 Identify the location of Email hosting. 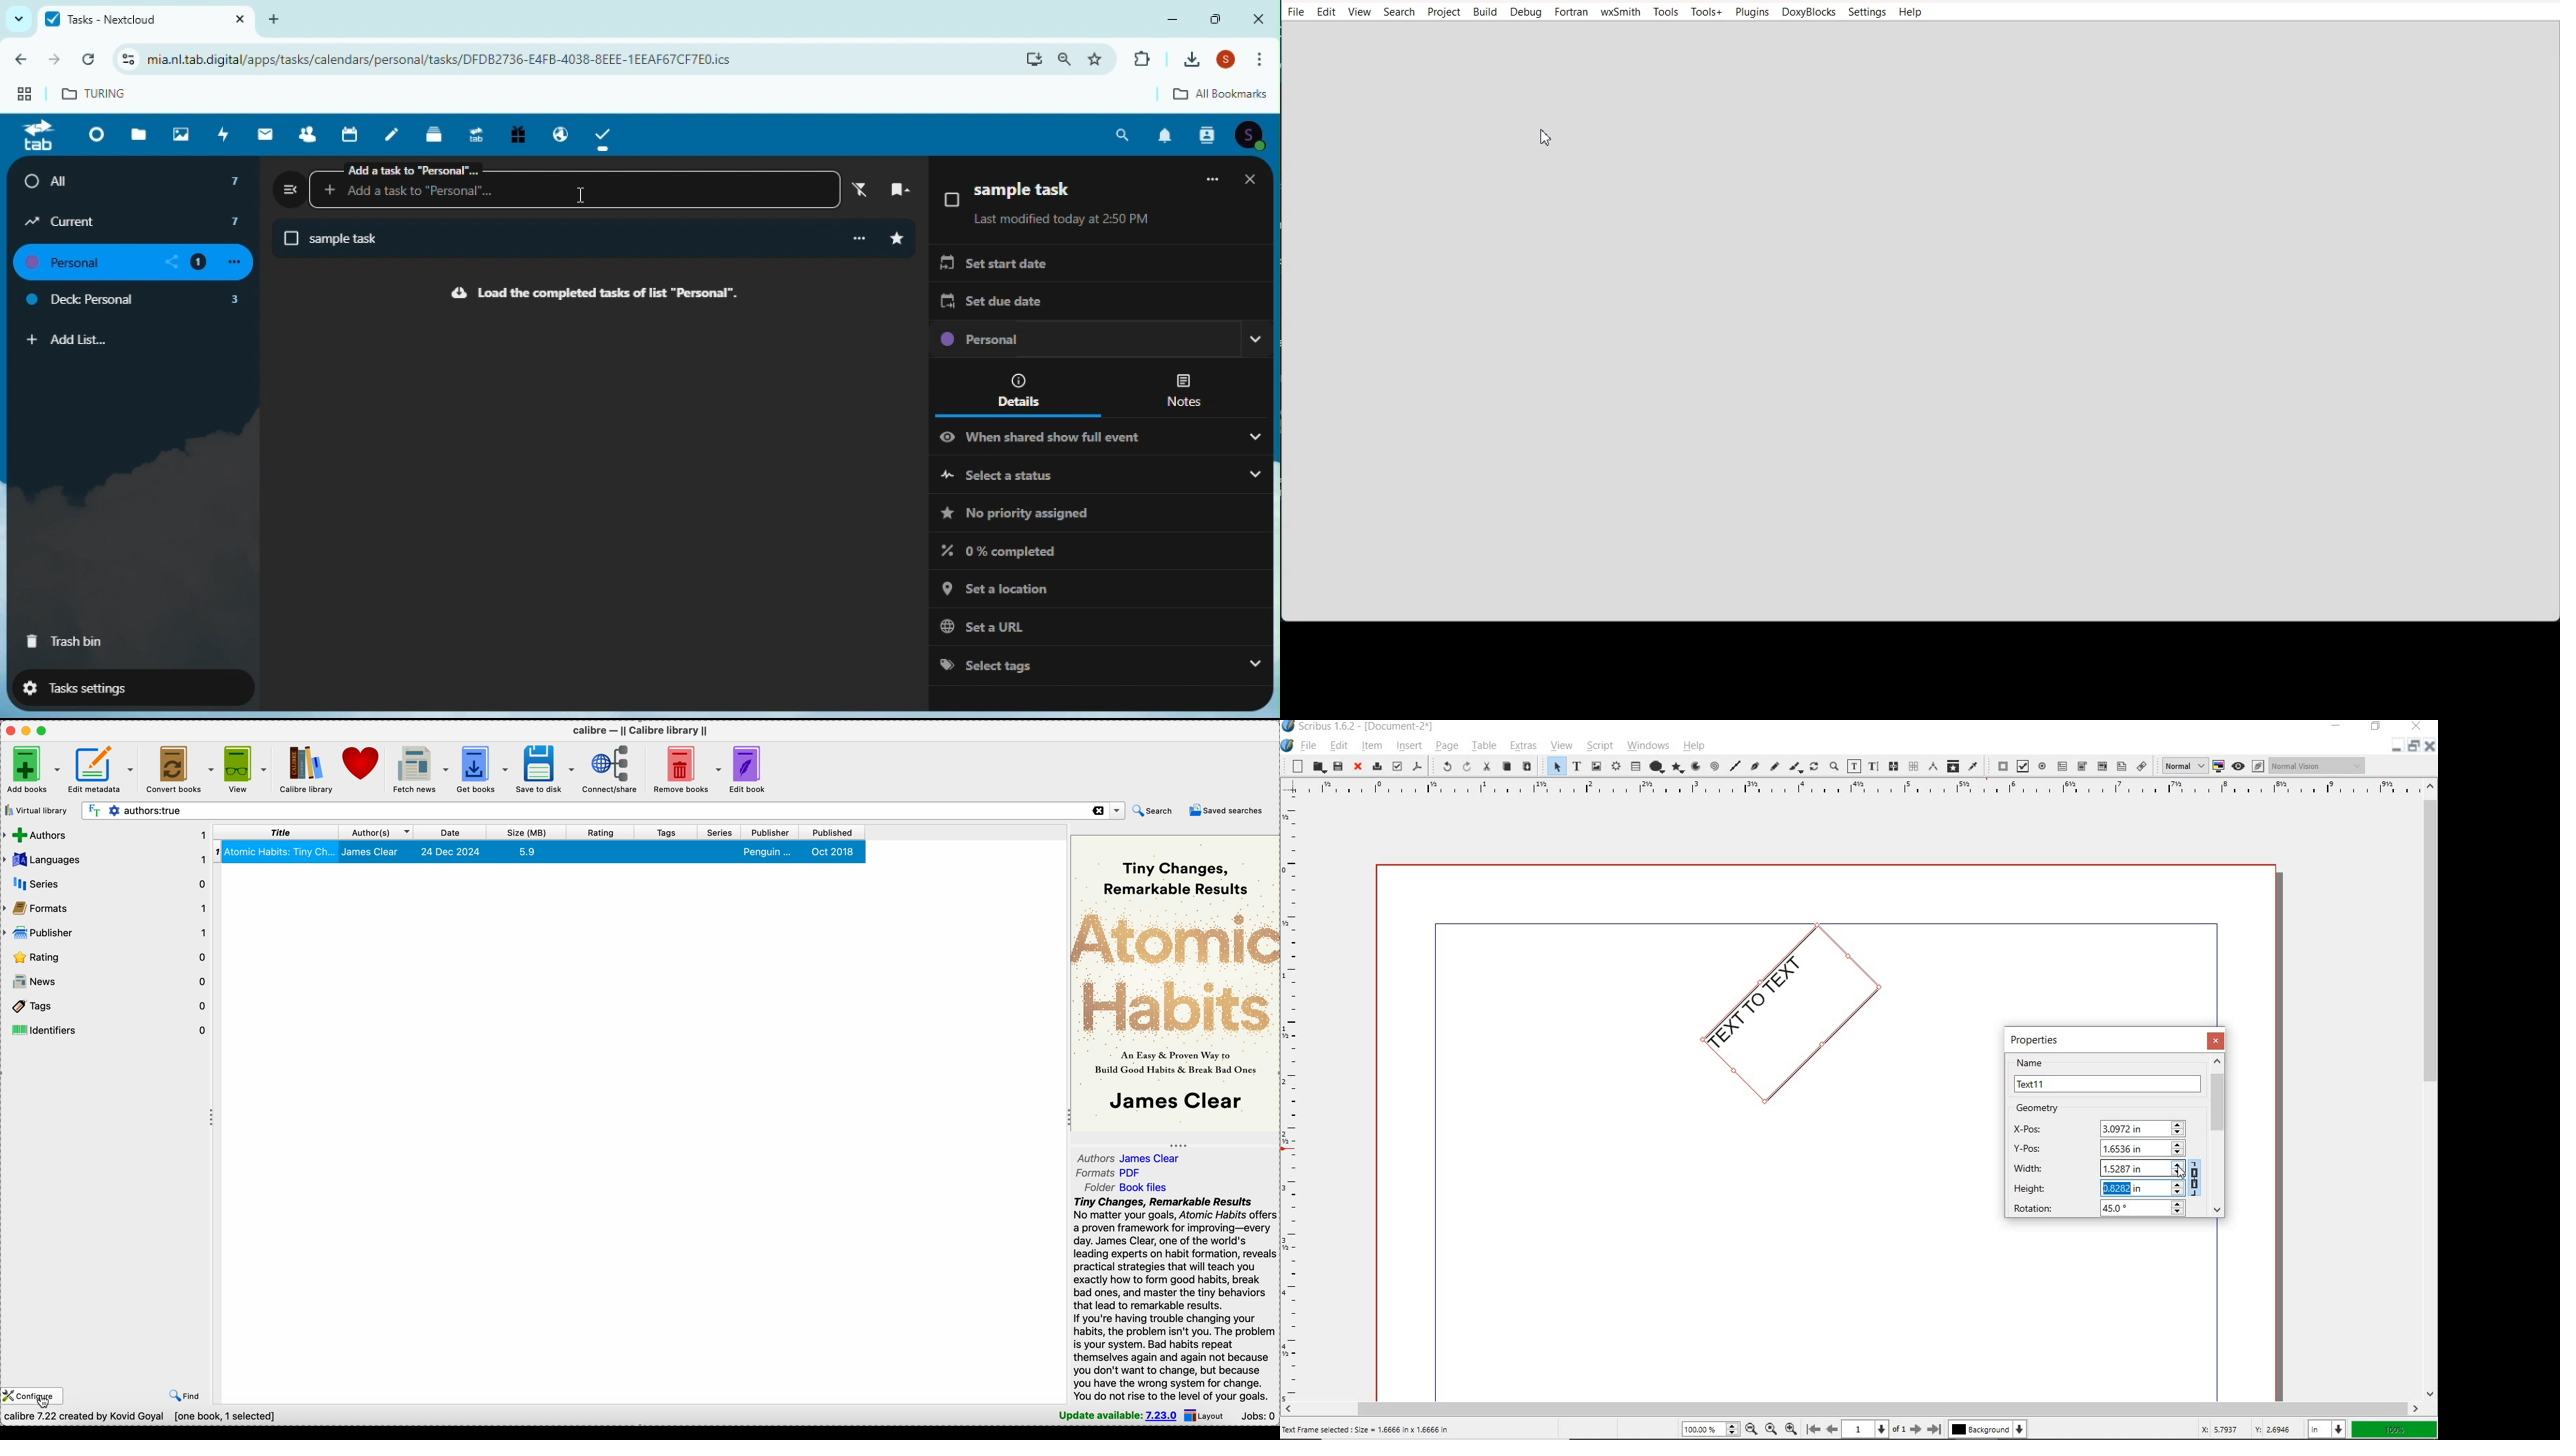
(556, 131).